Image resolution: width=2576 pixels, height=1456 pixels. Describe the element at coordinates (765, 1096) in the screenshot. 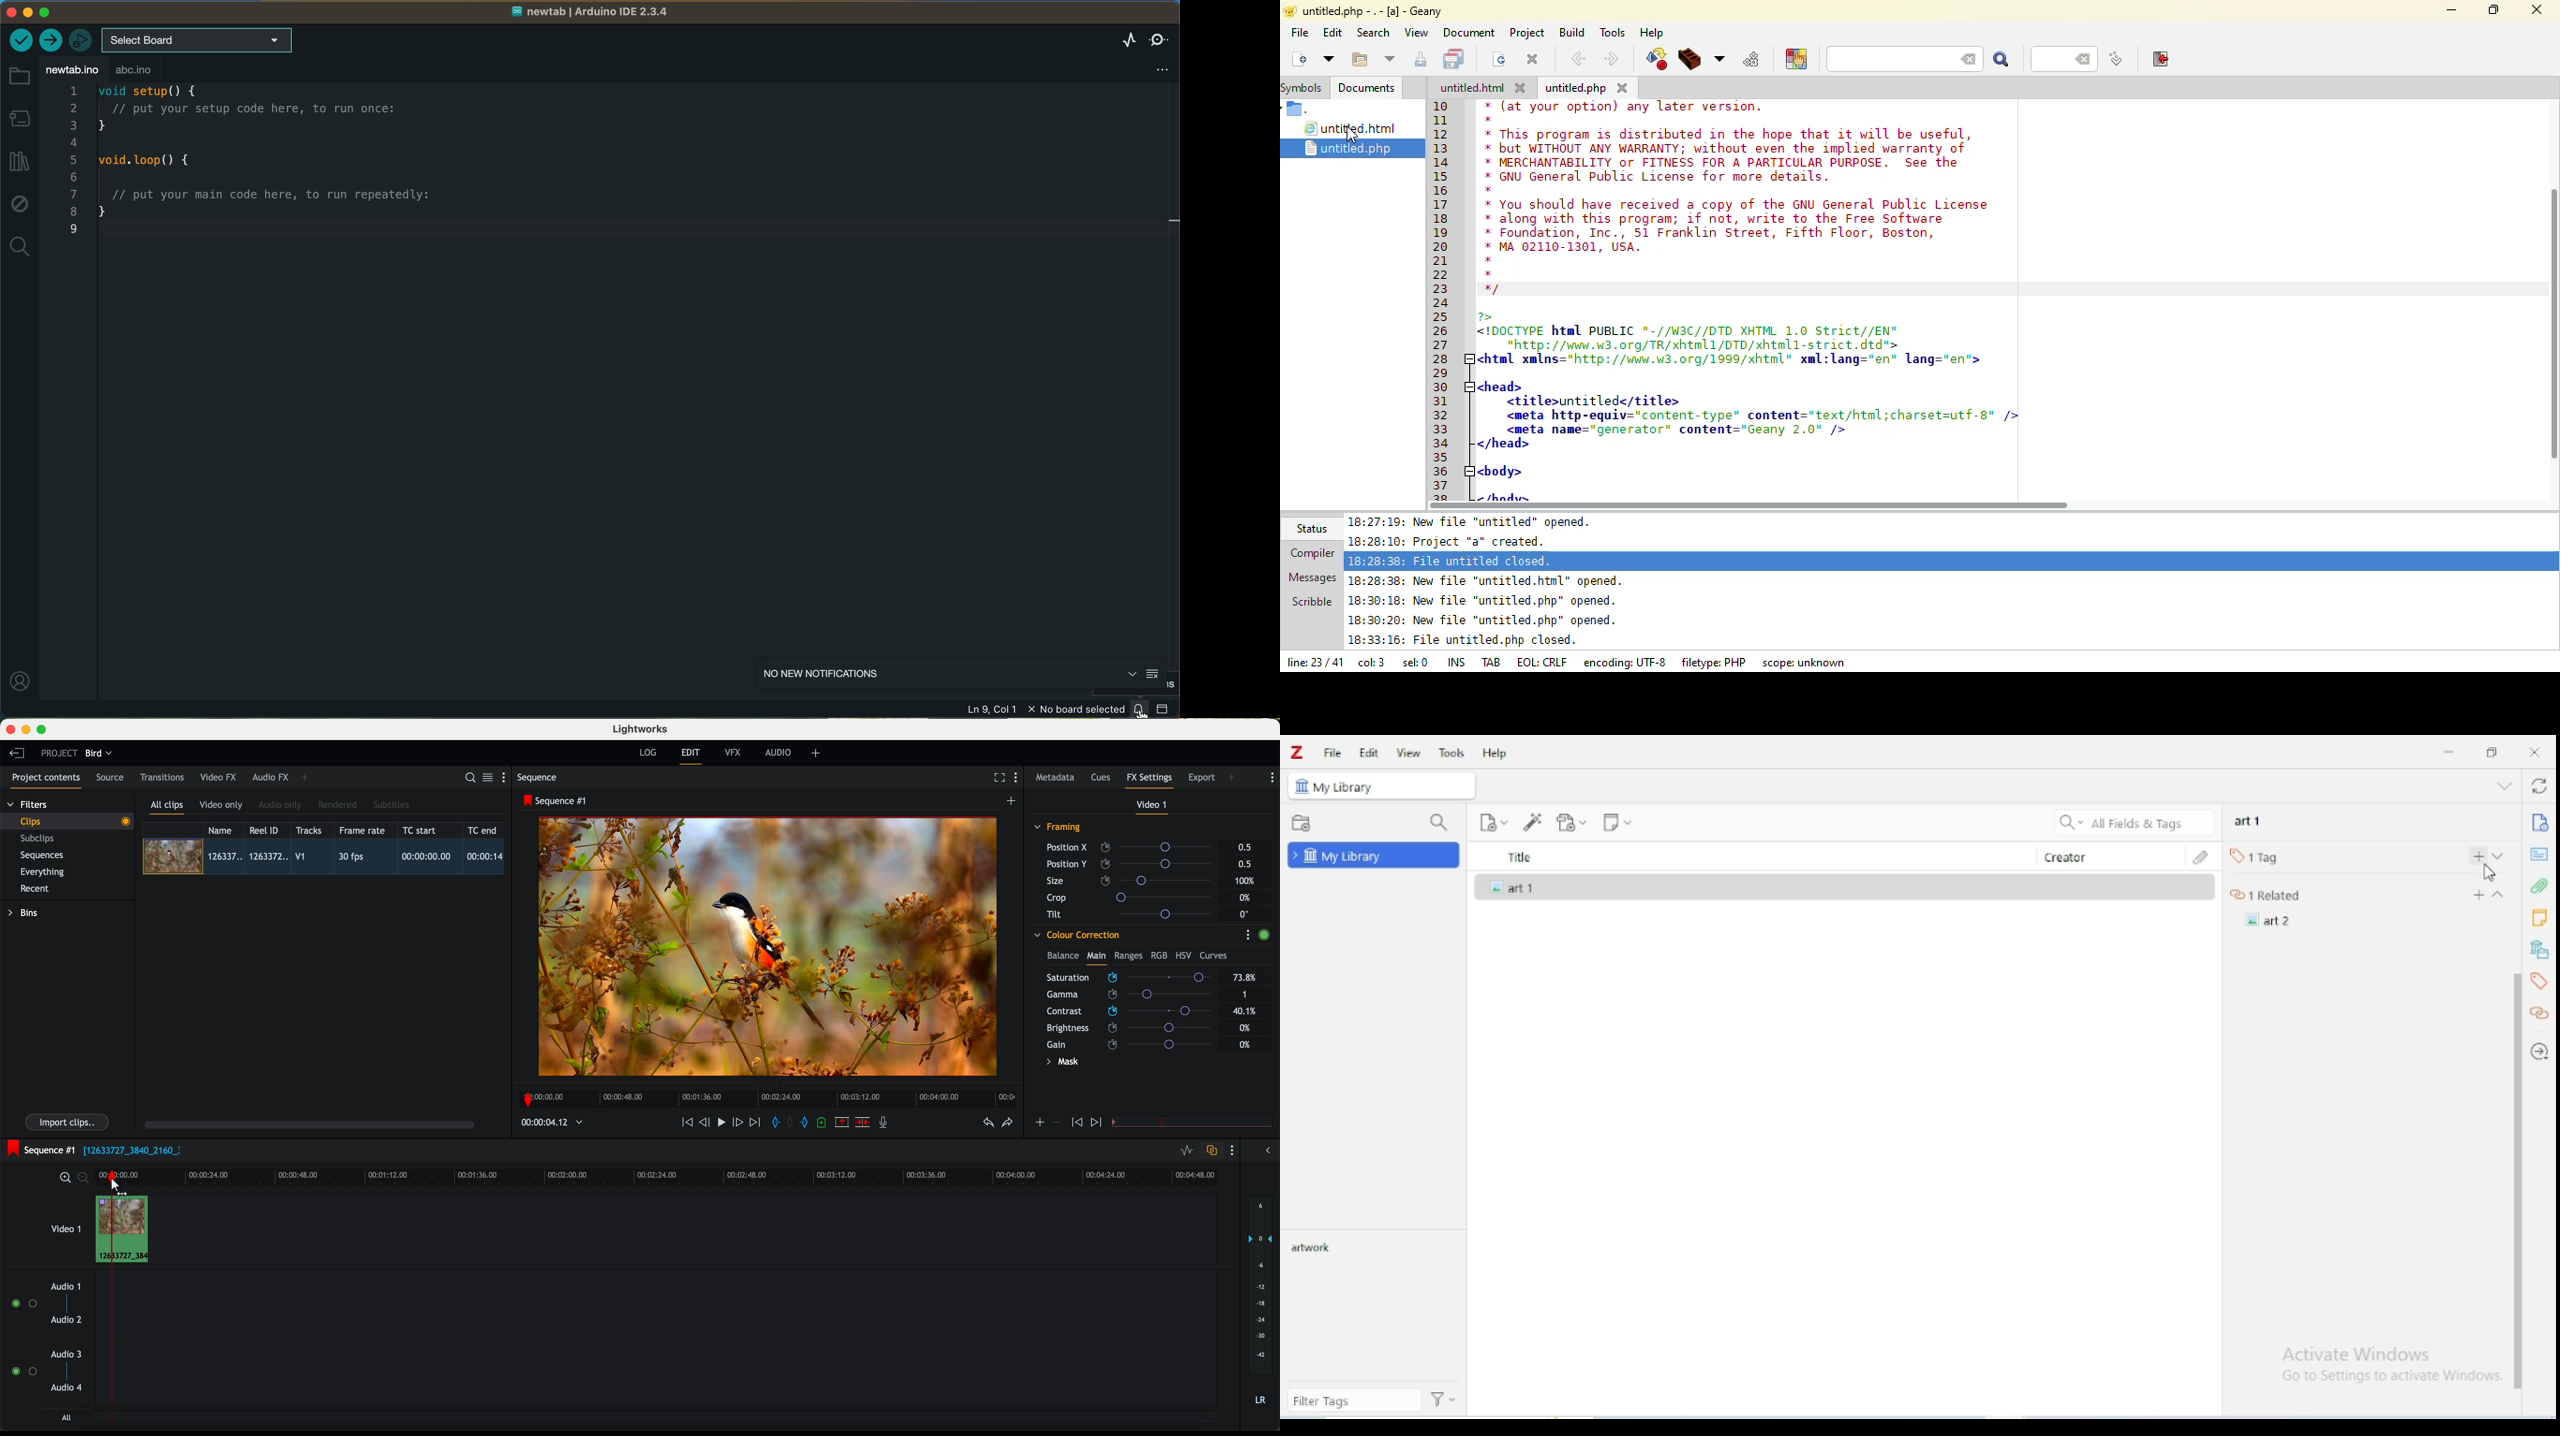

I see `timeline` at that location.